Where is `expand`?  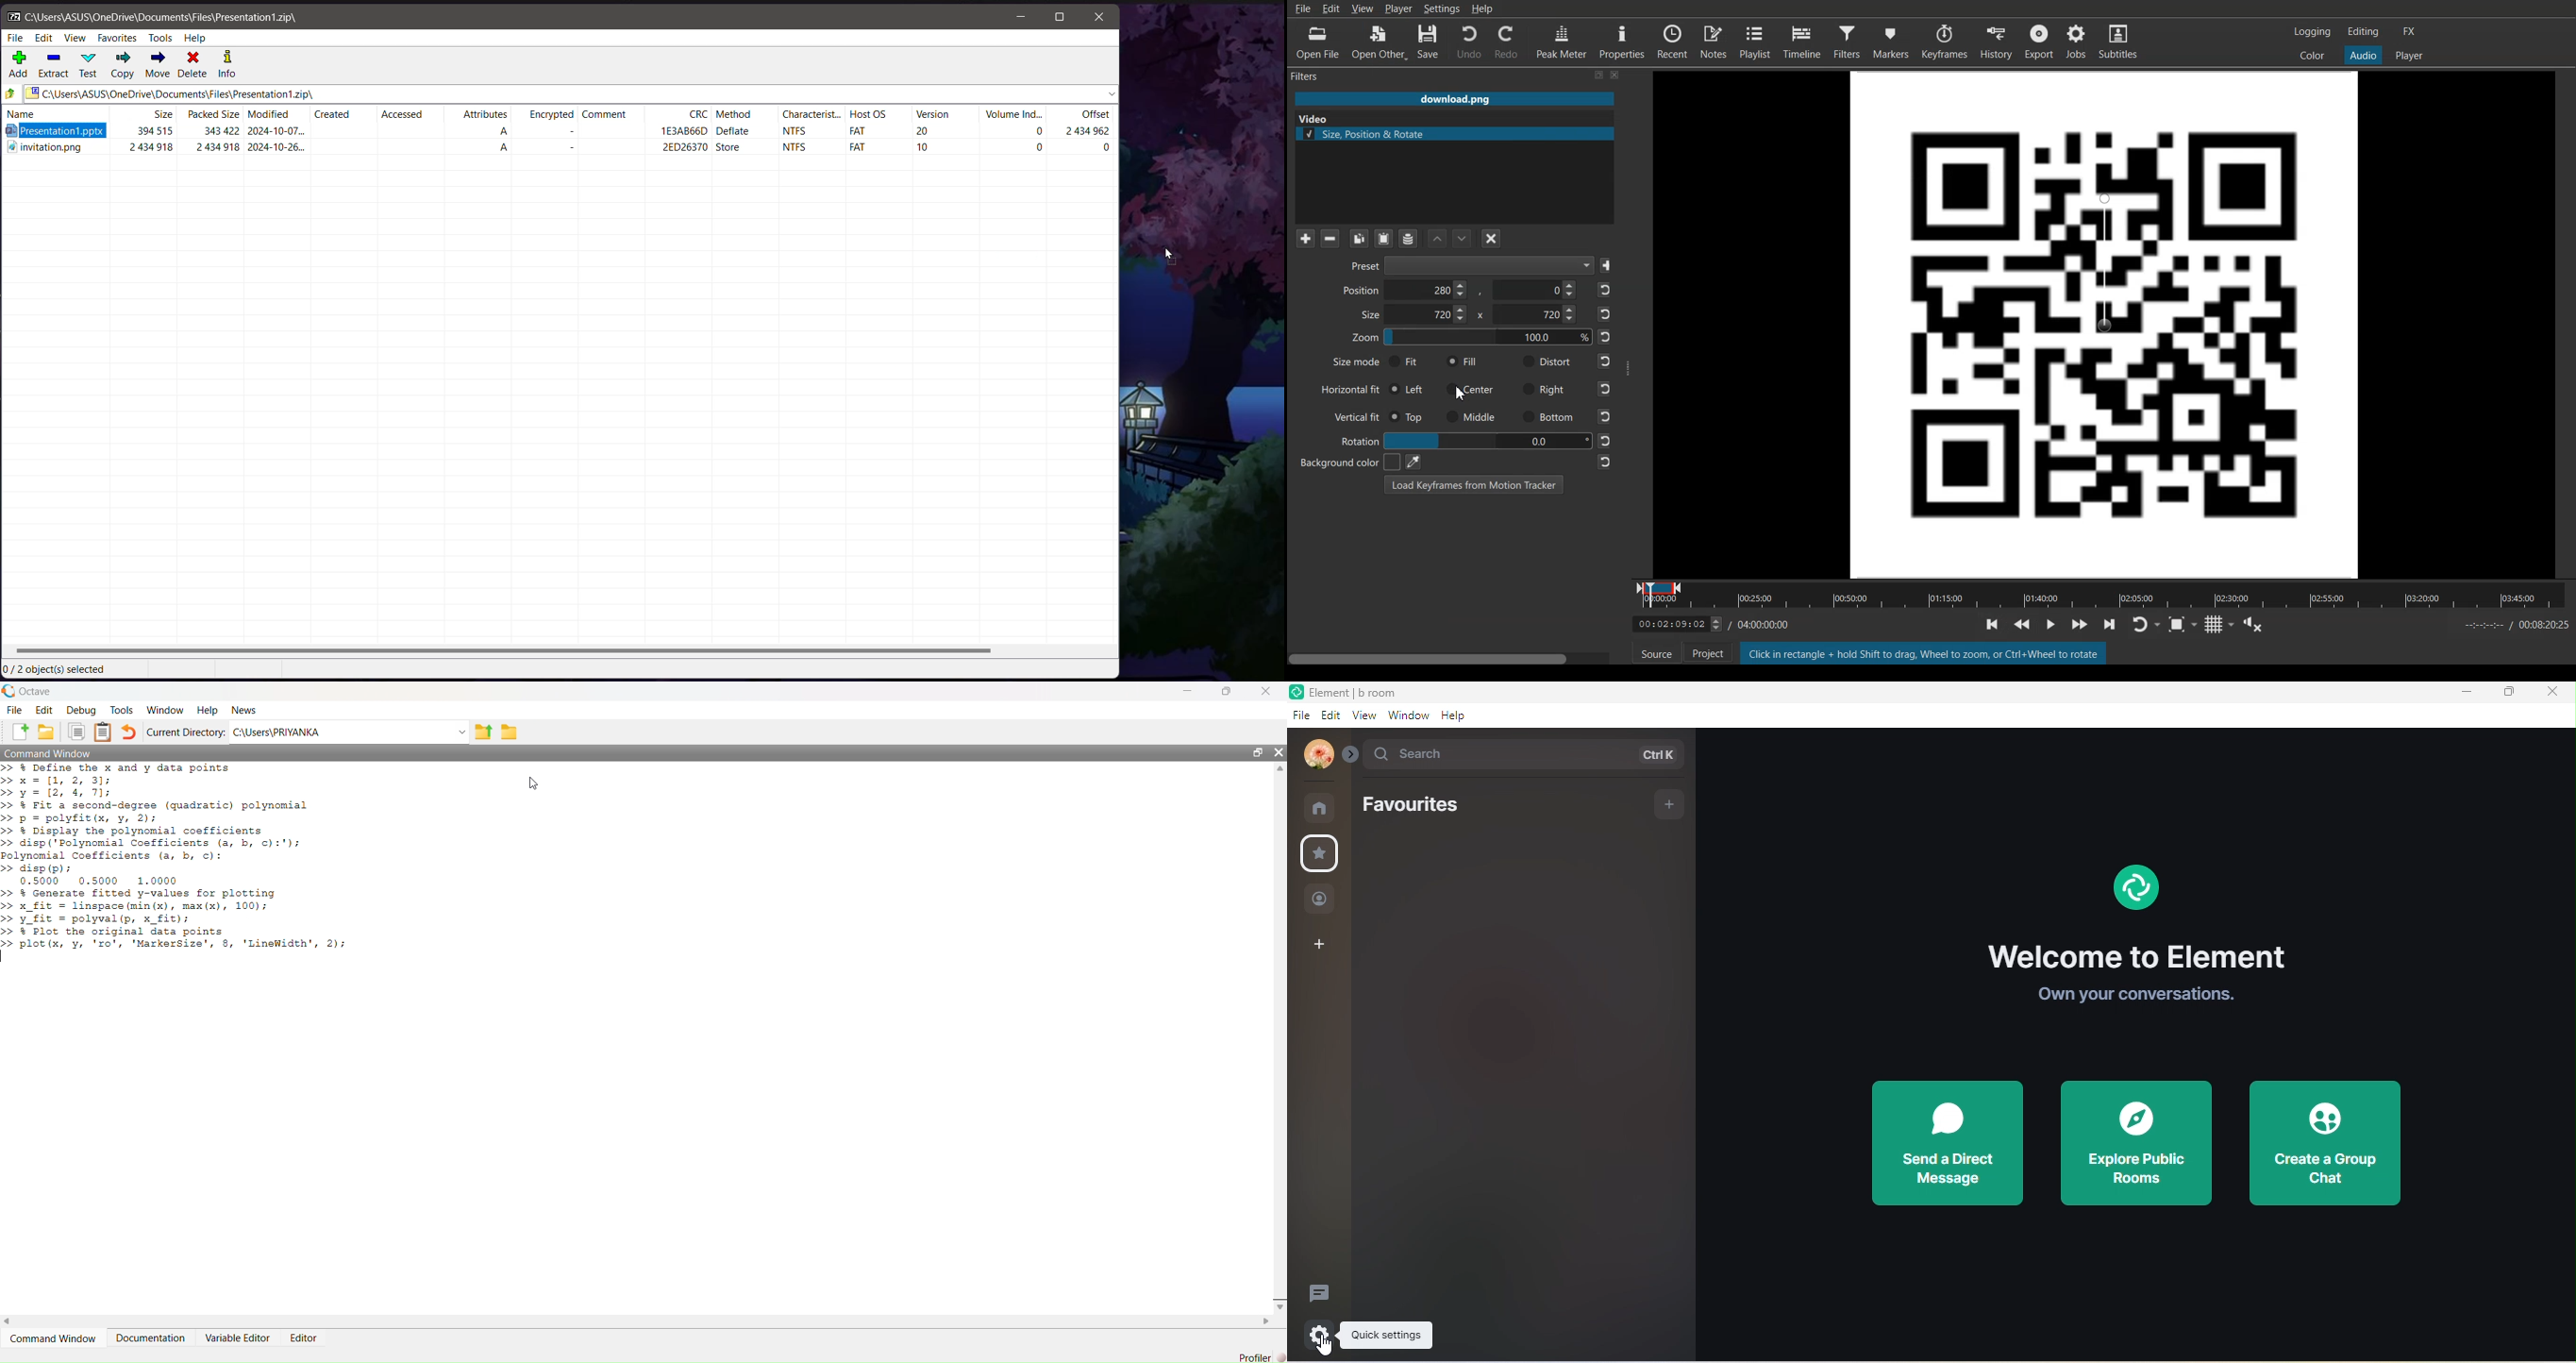 expand is located at coordinates (1351, 753).